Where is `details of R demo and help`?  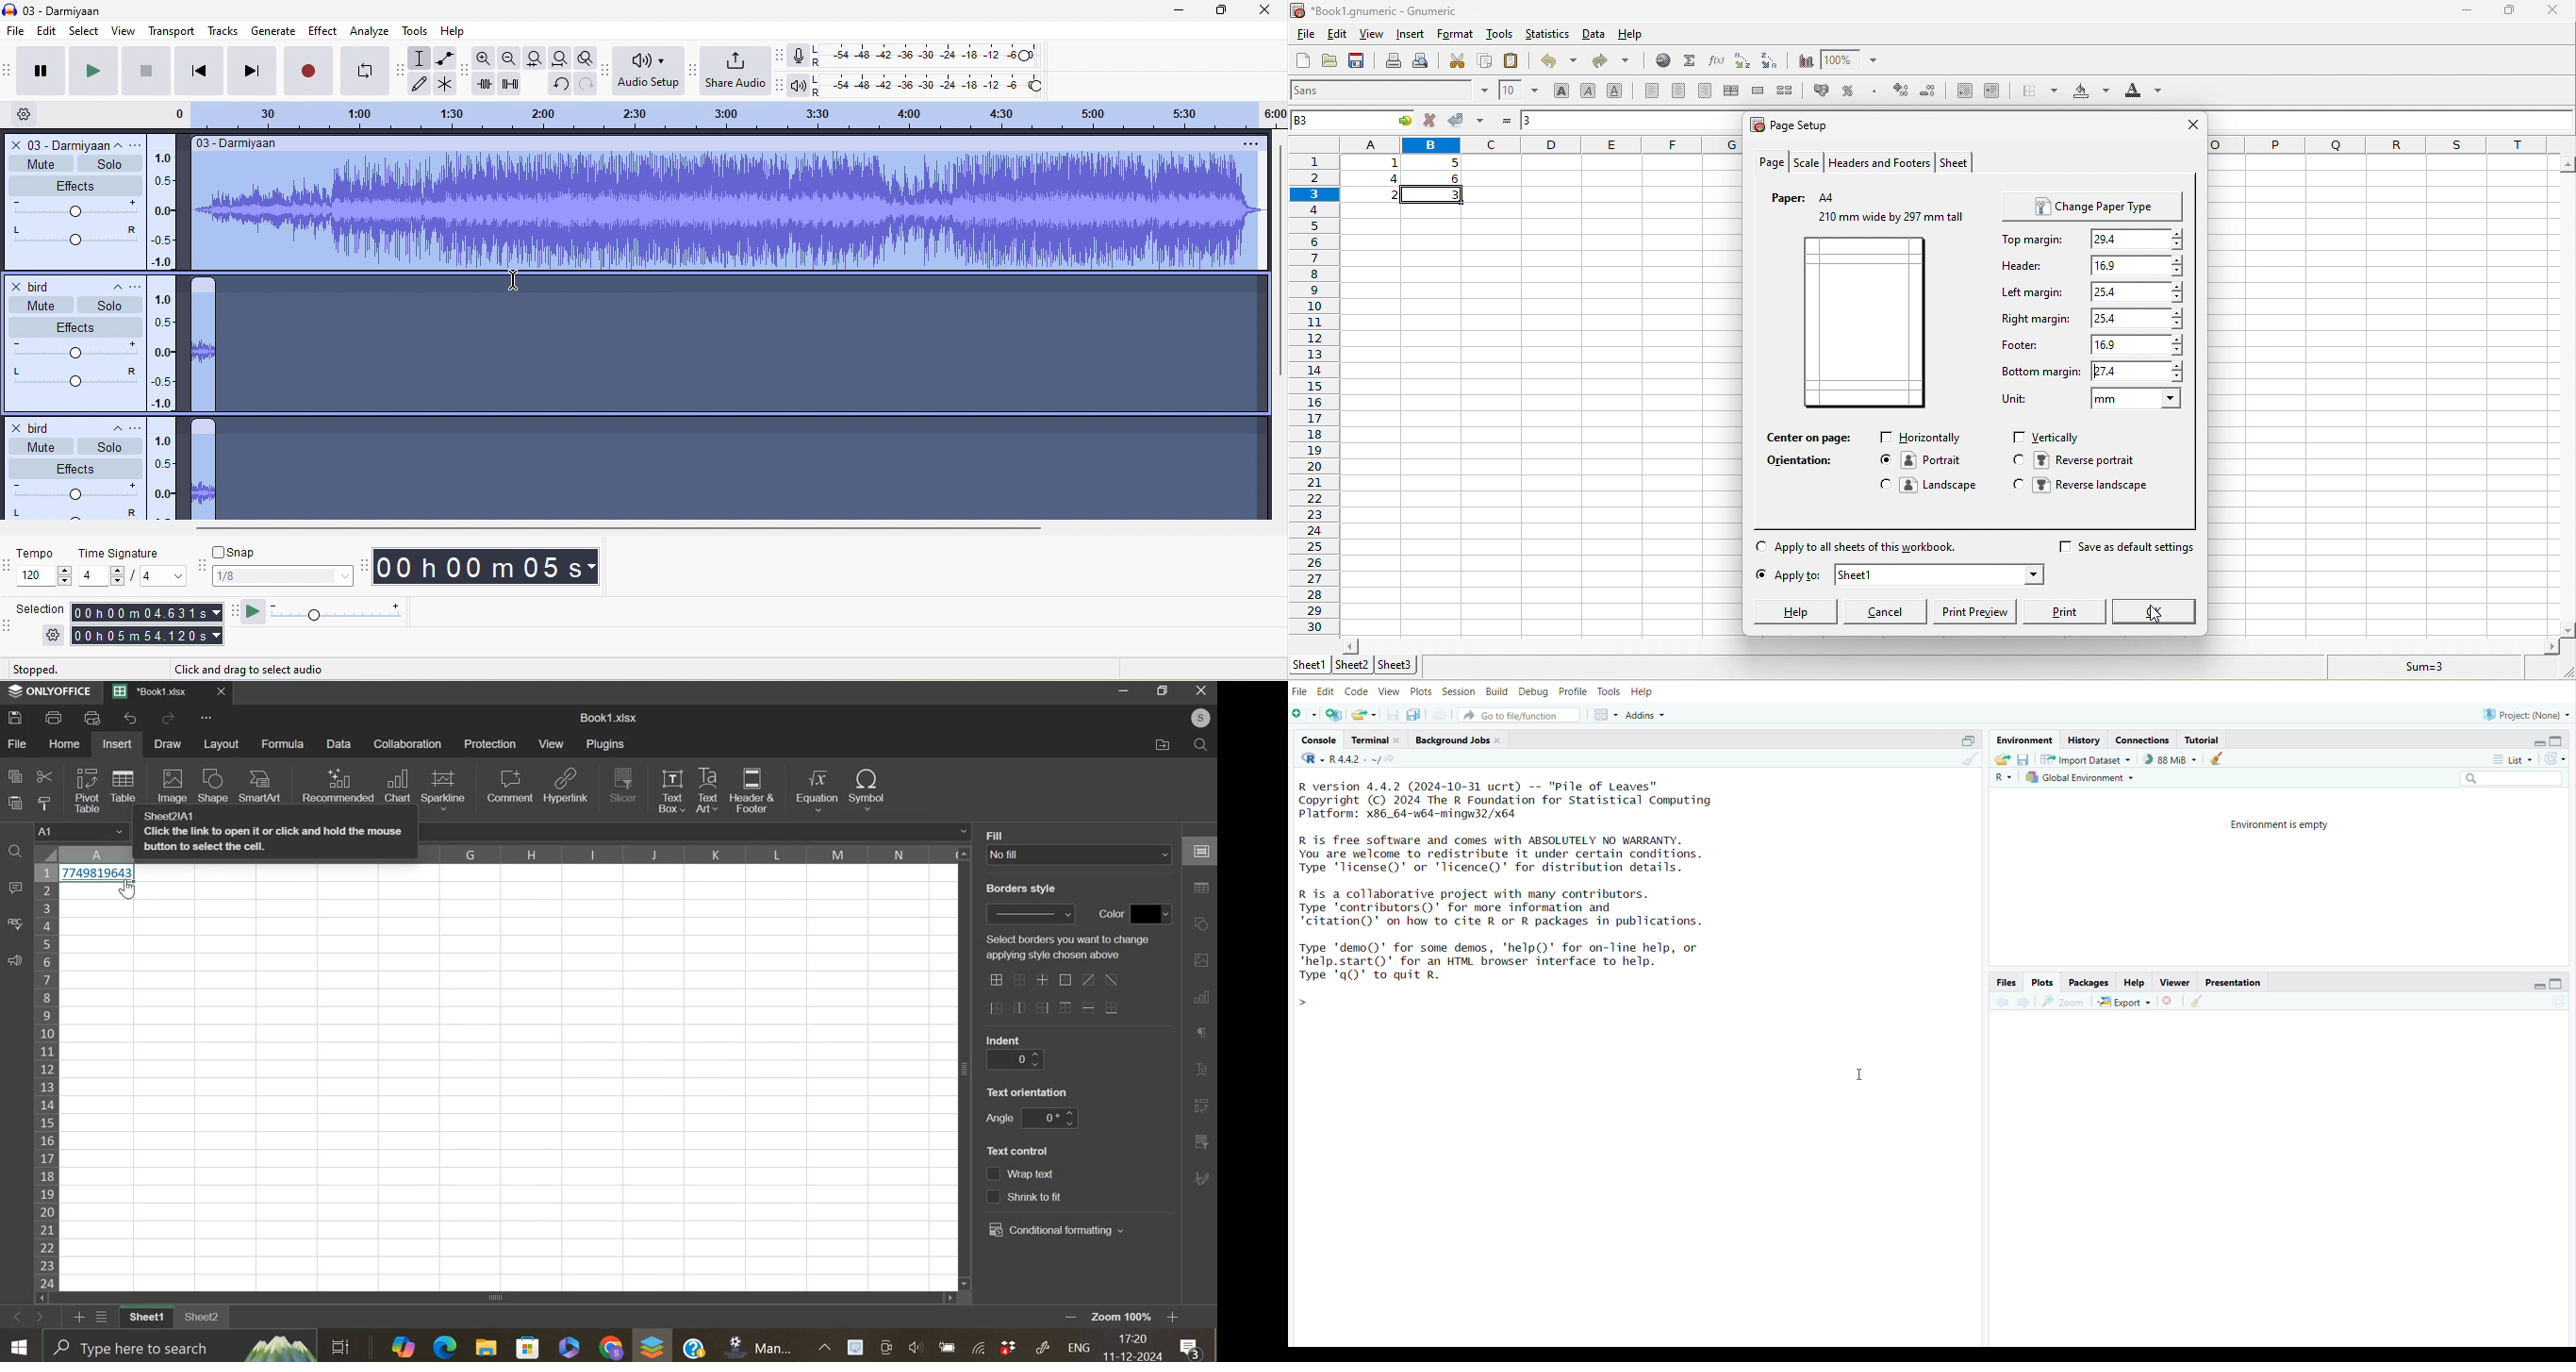 details of R demo and help is located at coordinates (1528, 962).